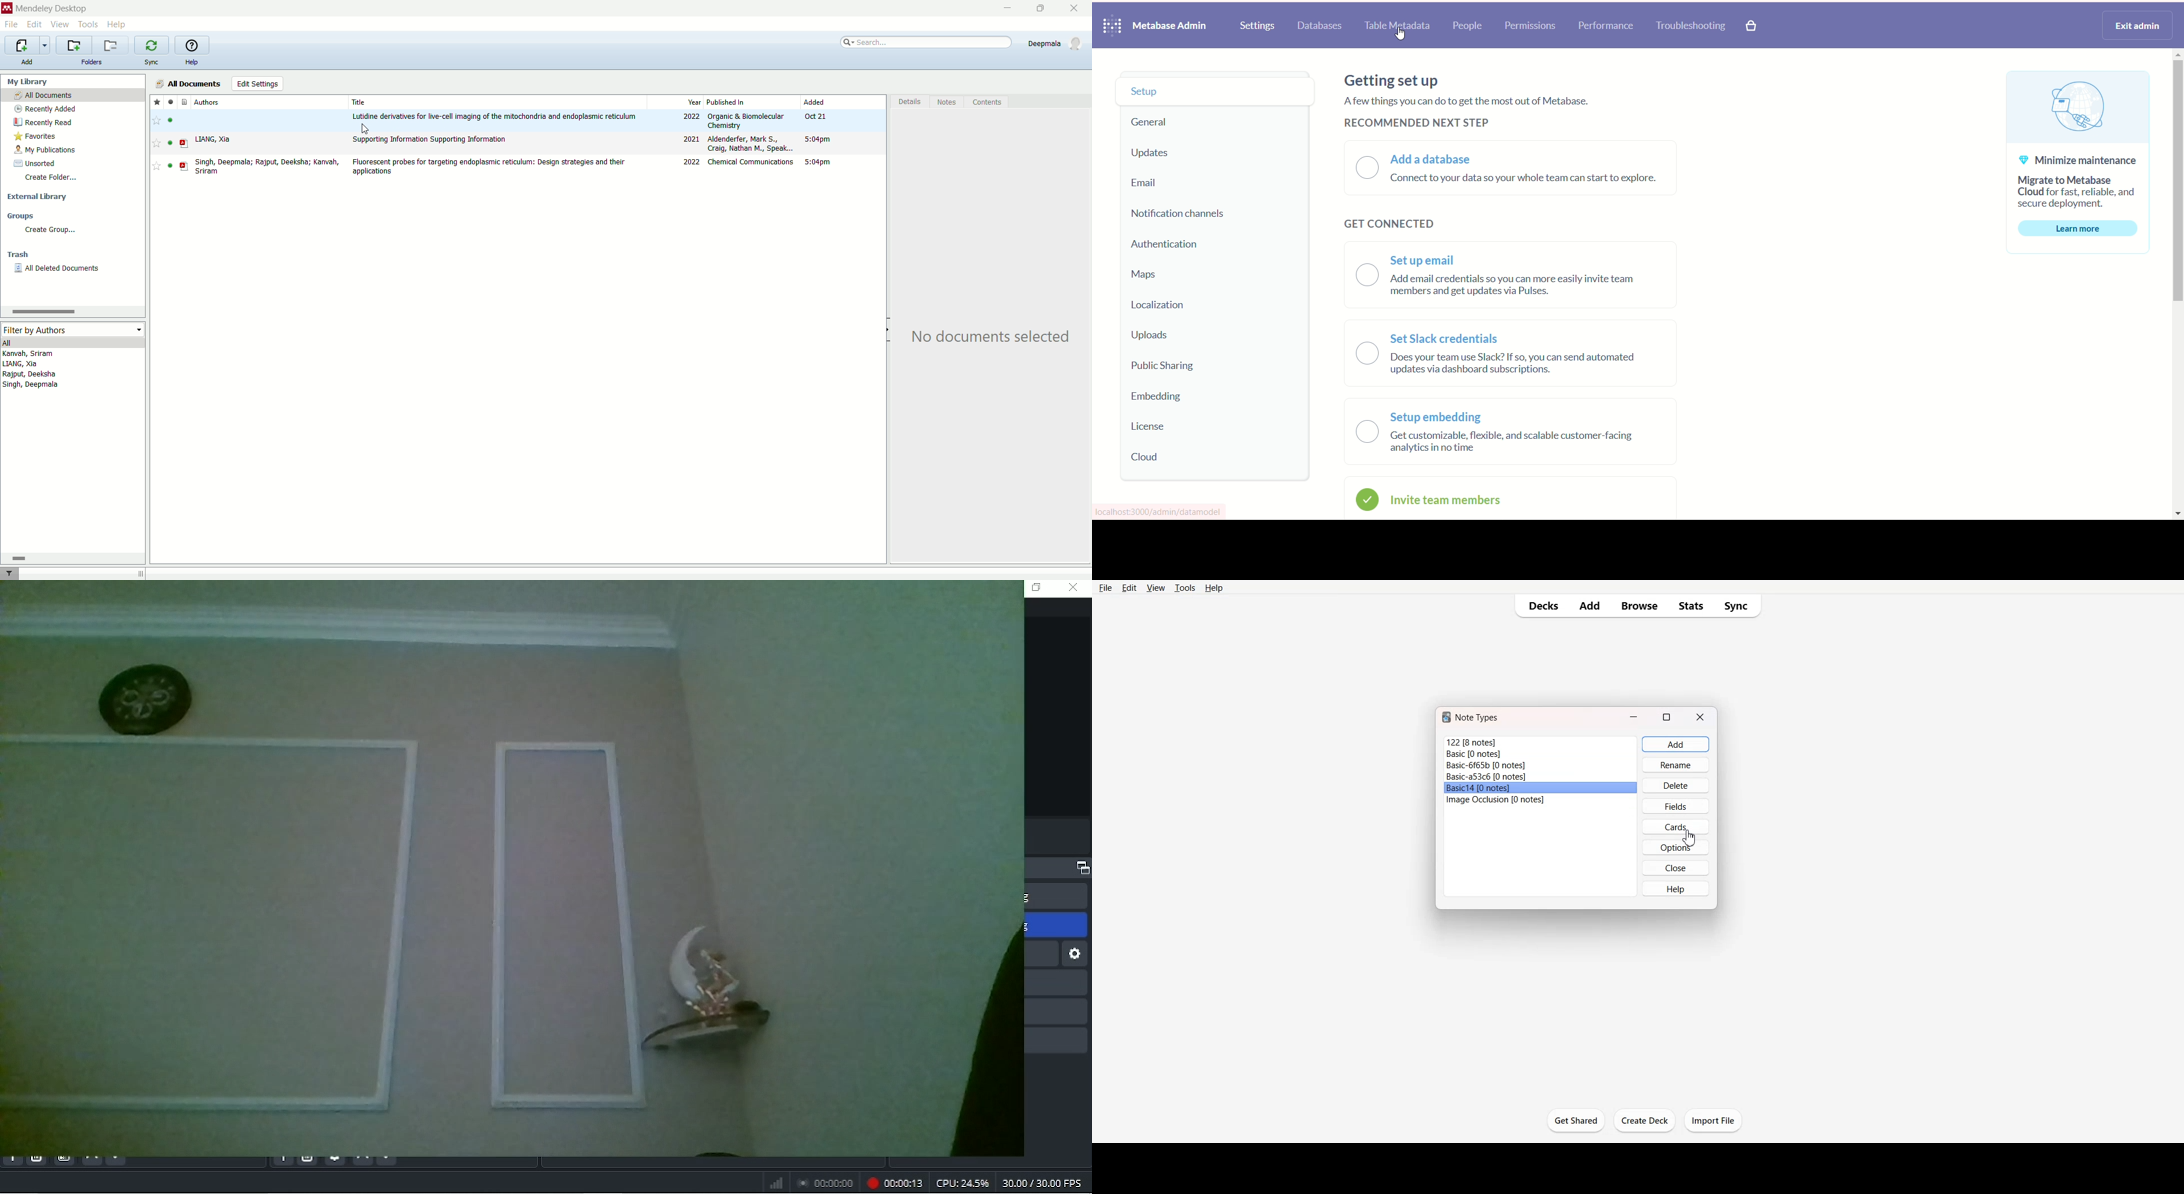 The image size is (2184, 1204). Describe the element at coordinates (1634, 716) in the screenshot. I see `Minimize` at that location.